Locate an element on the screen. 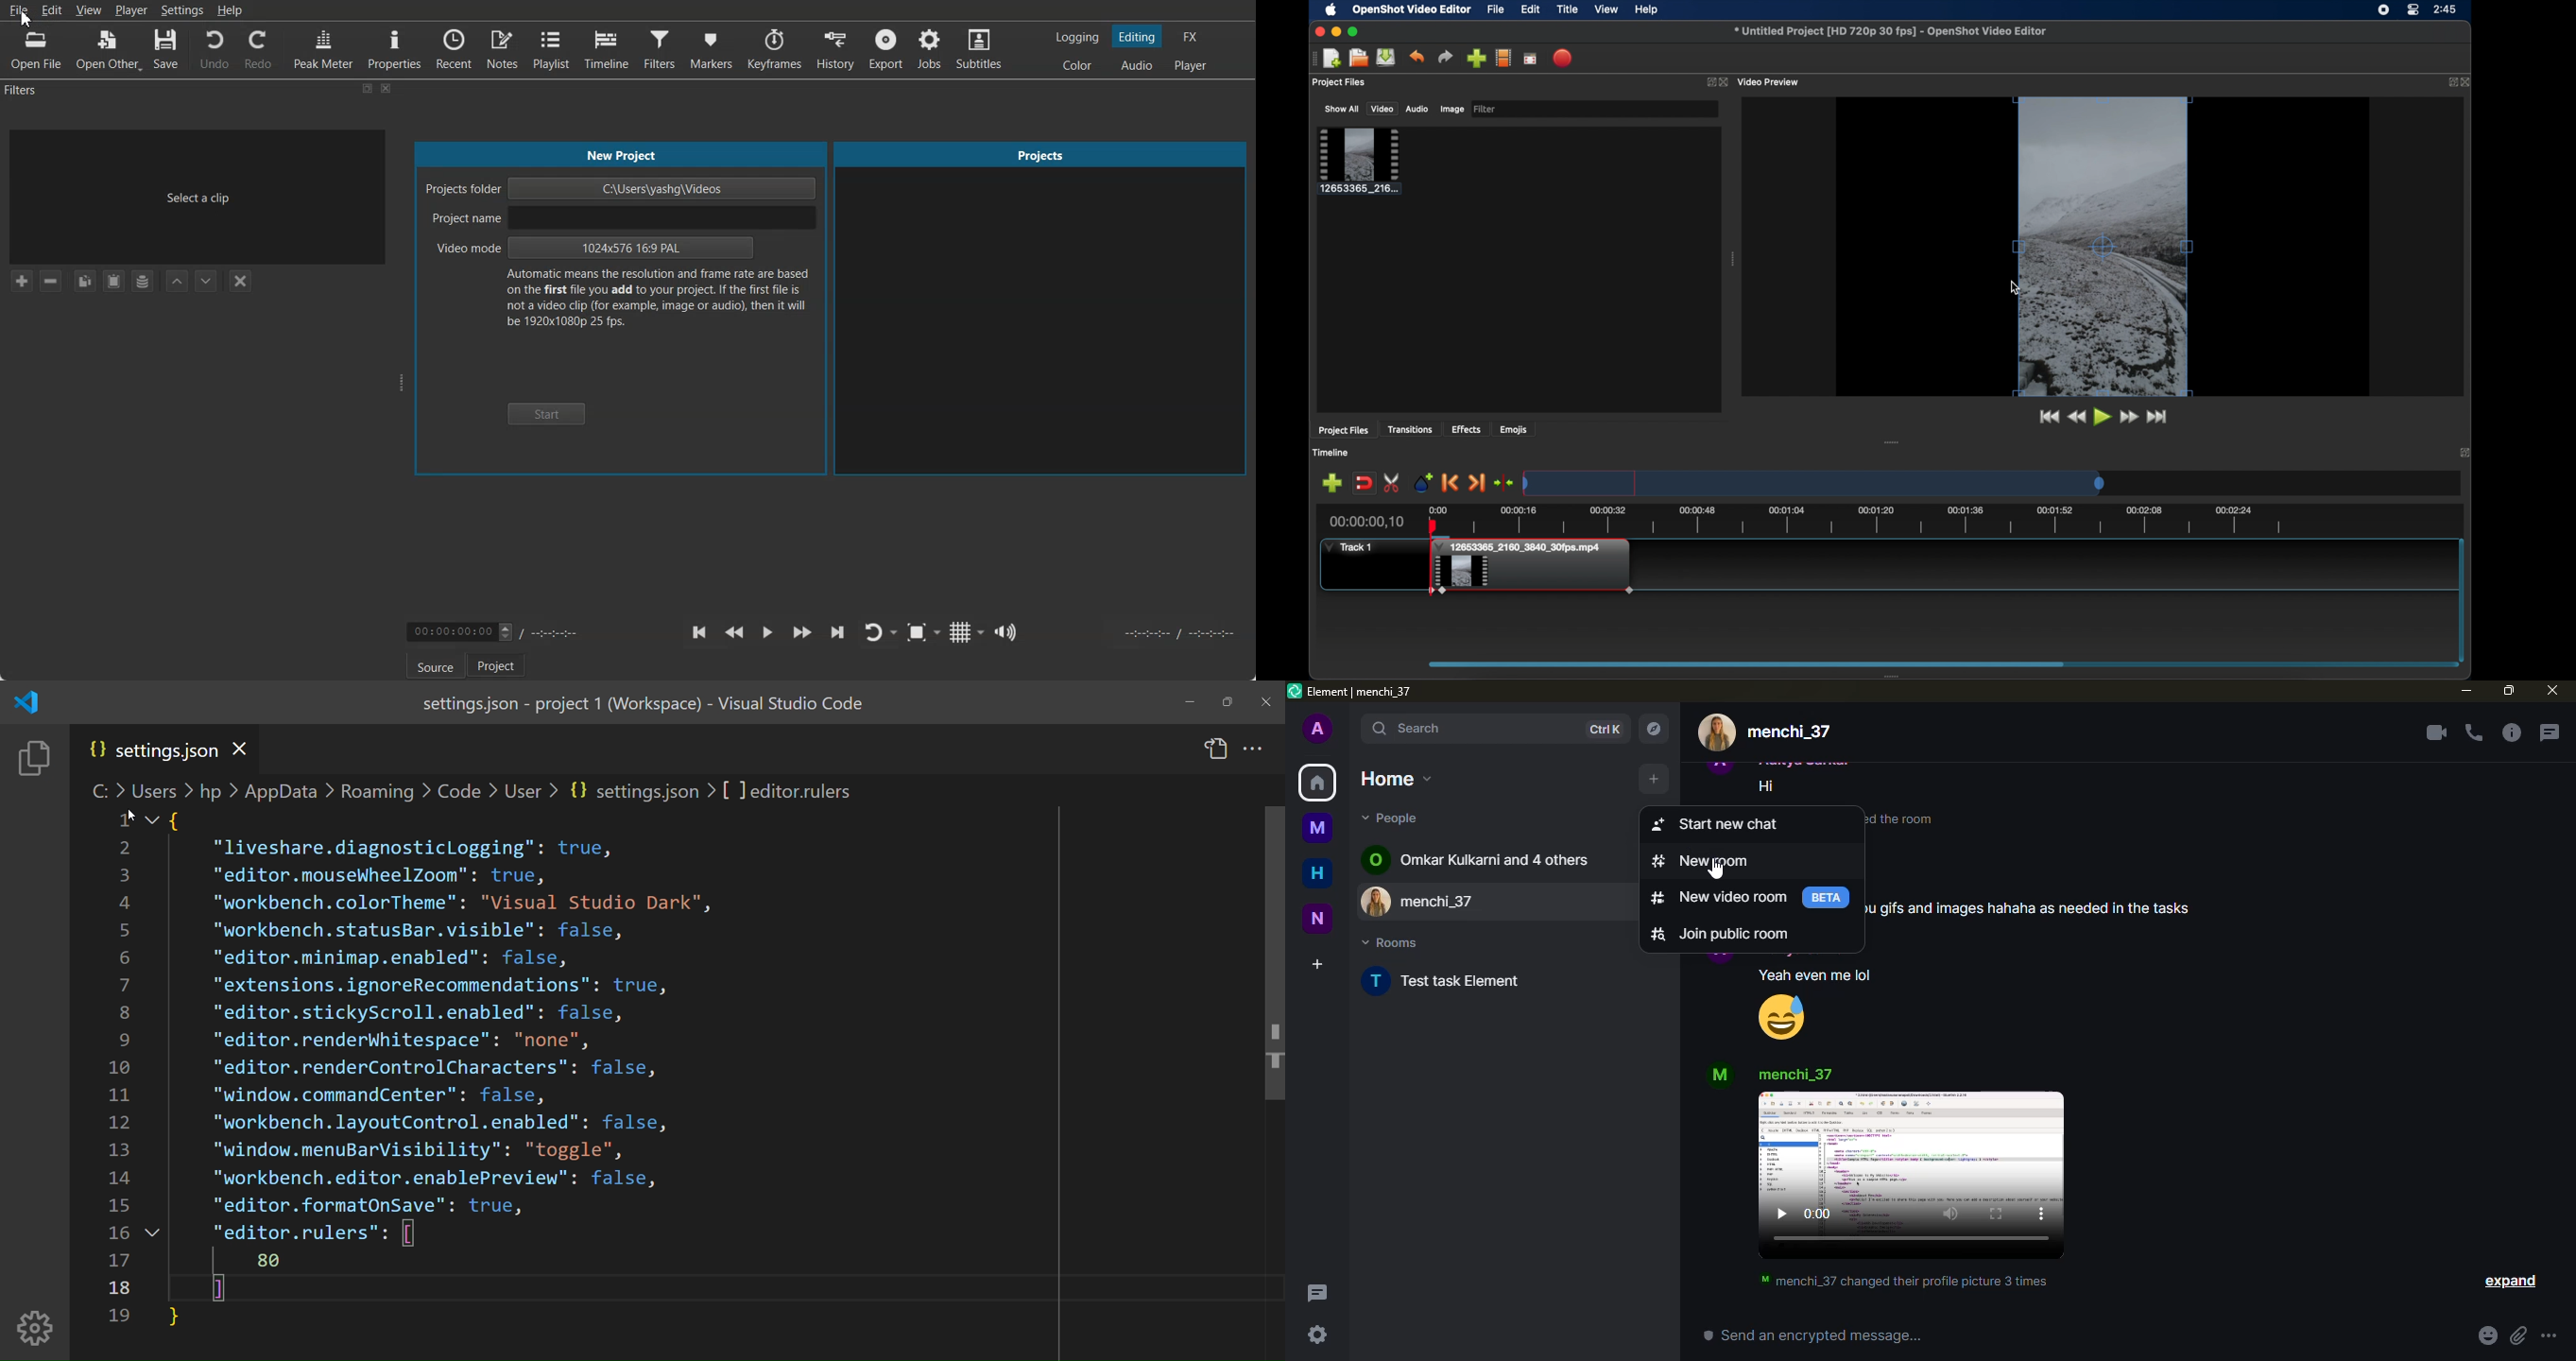 Image resolution: width=2576 pixels, height=1372 pixels. Ruler Enabled is located at coordinates (1058, 1081).